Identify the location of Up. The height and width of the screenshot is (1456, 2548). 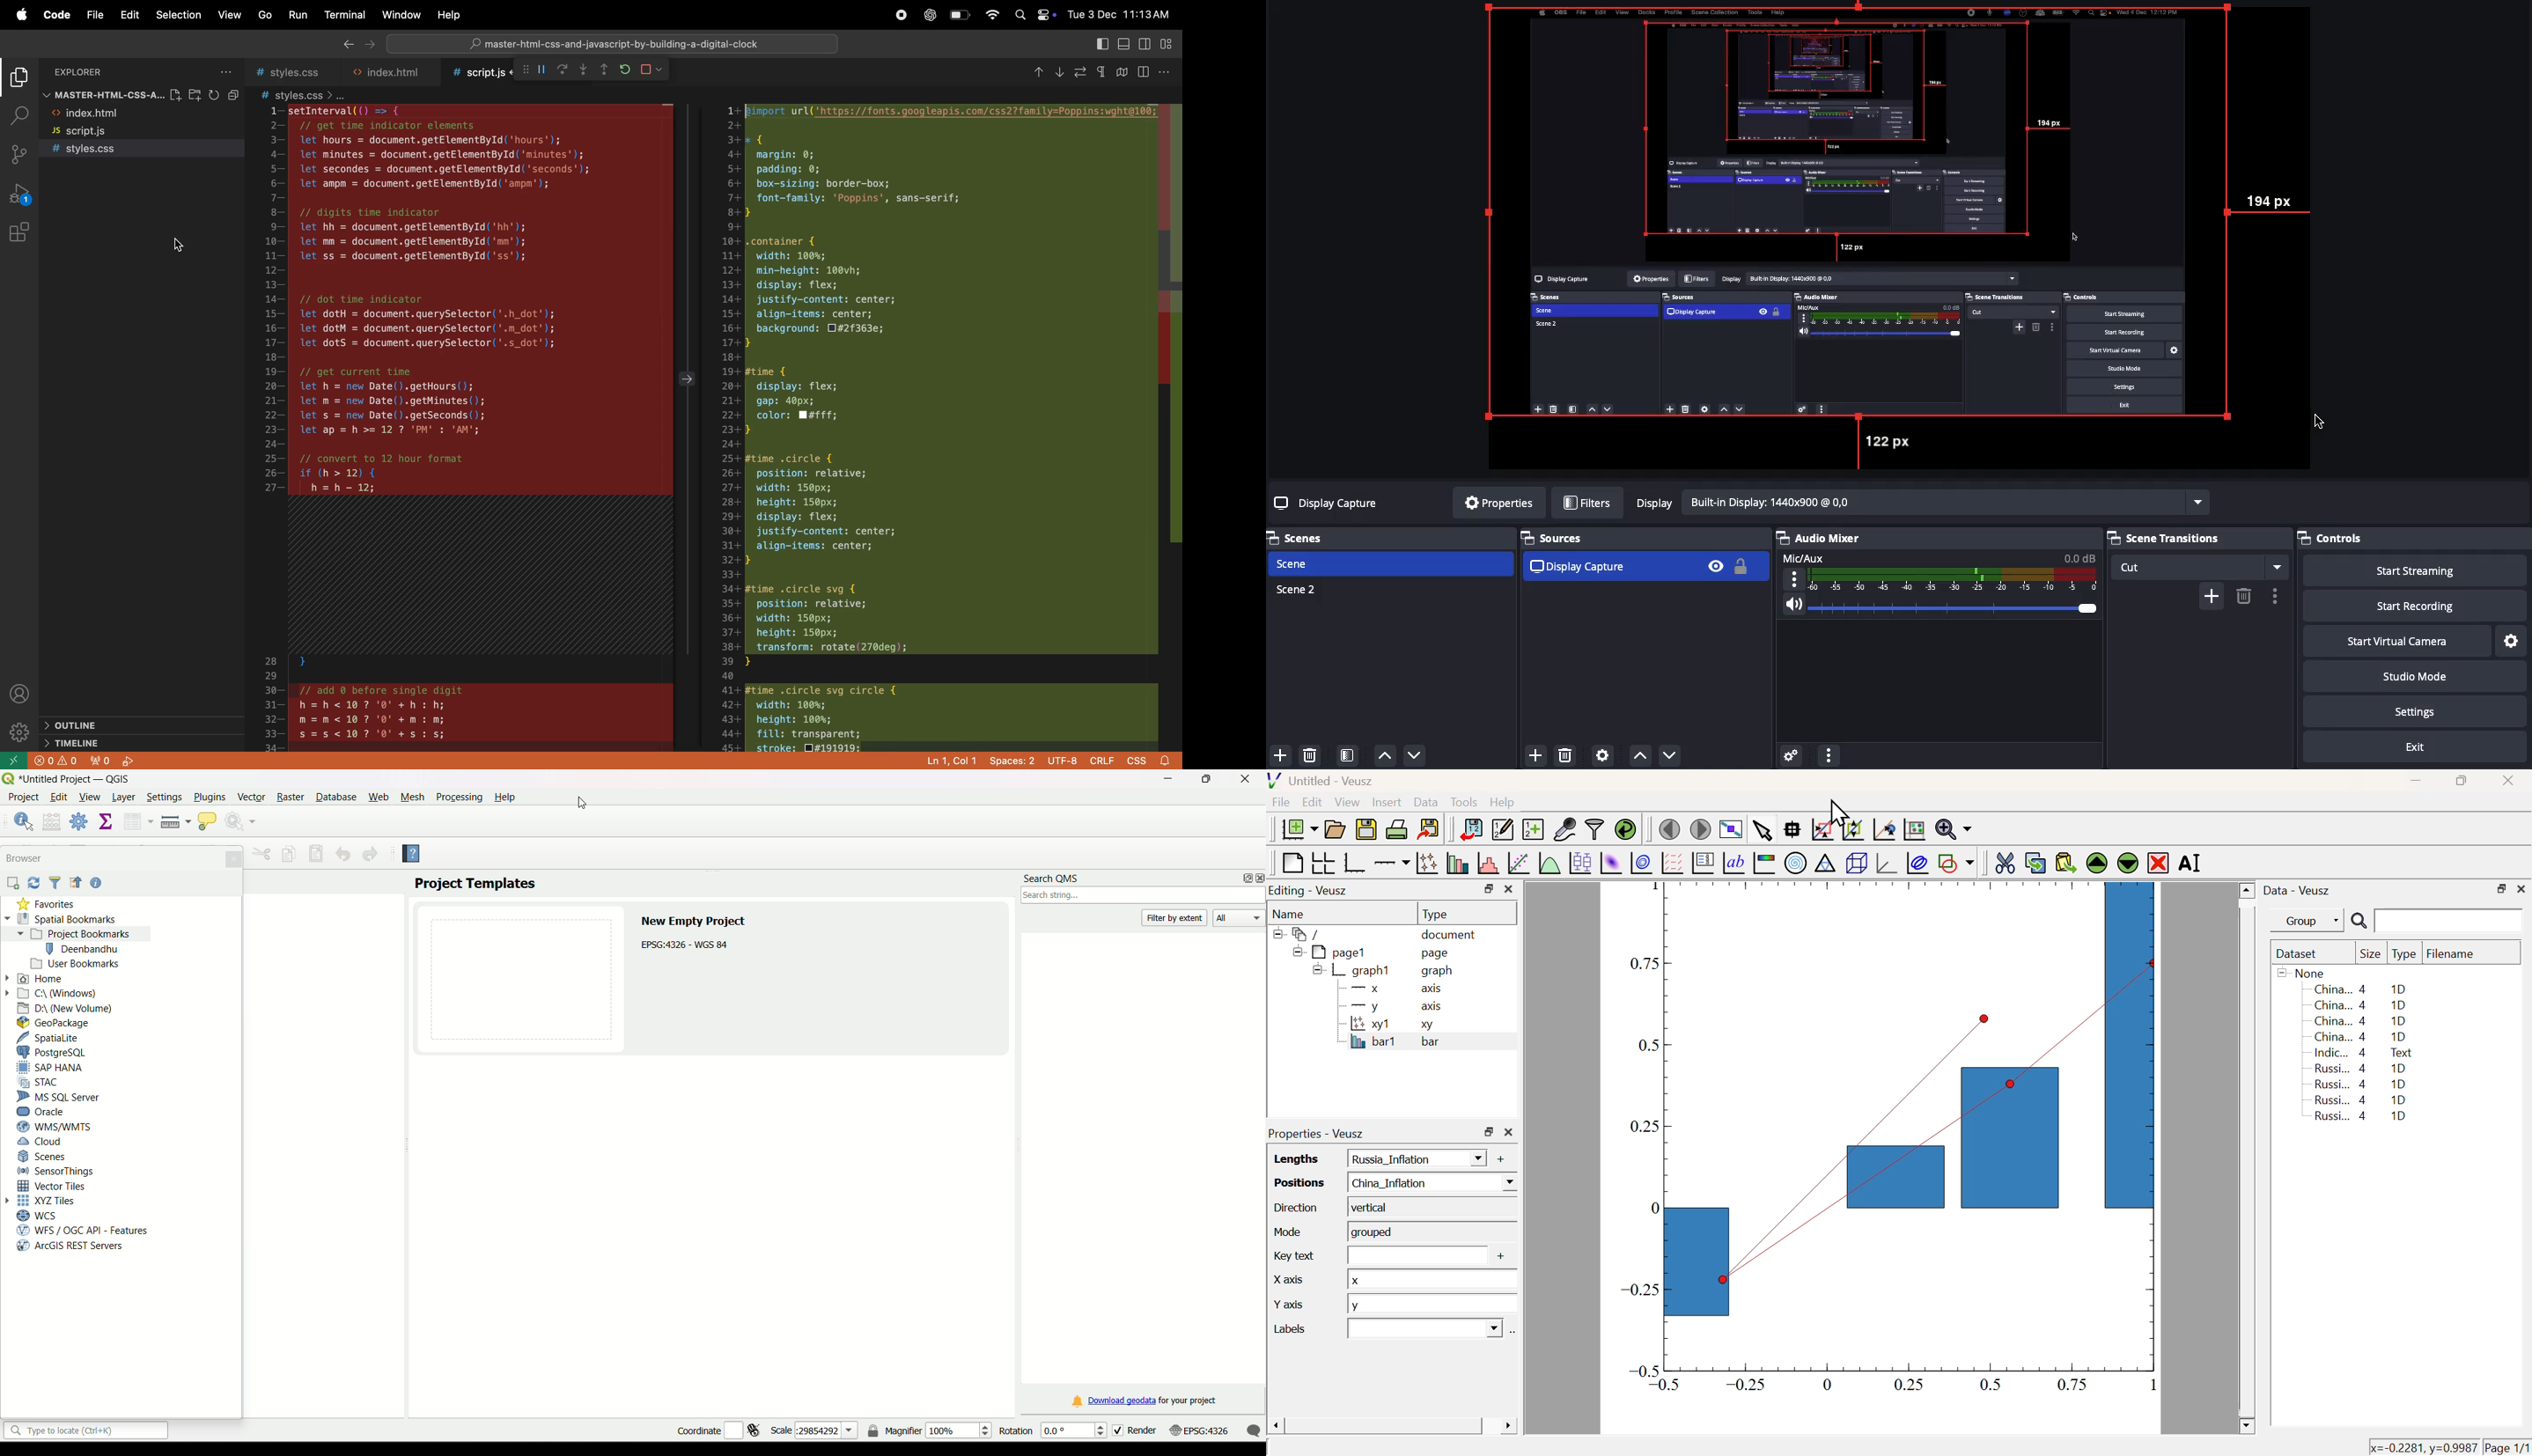
(1638, 752).